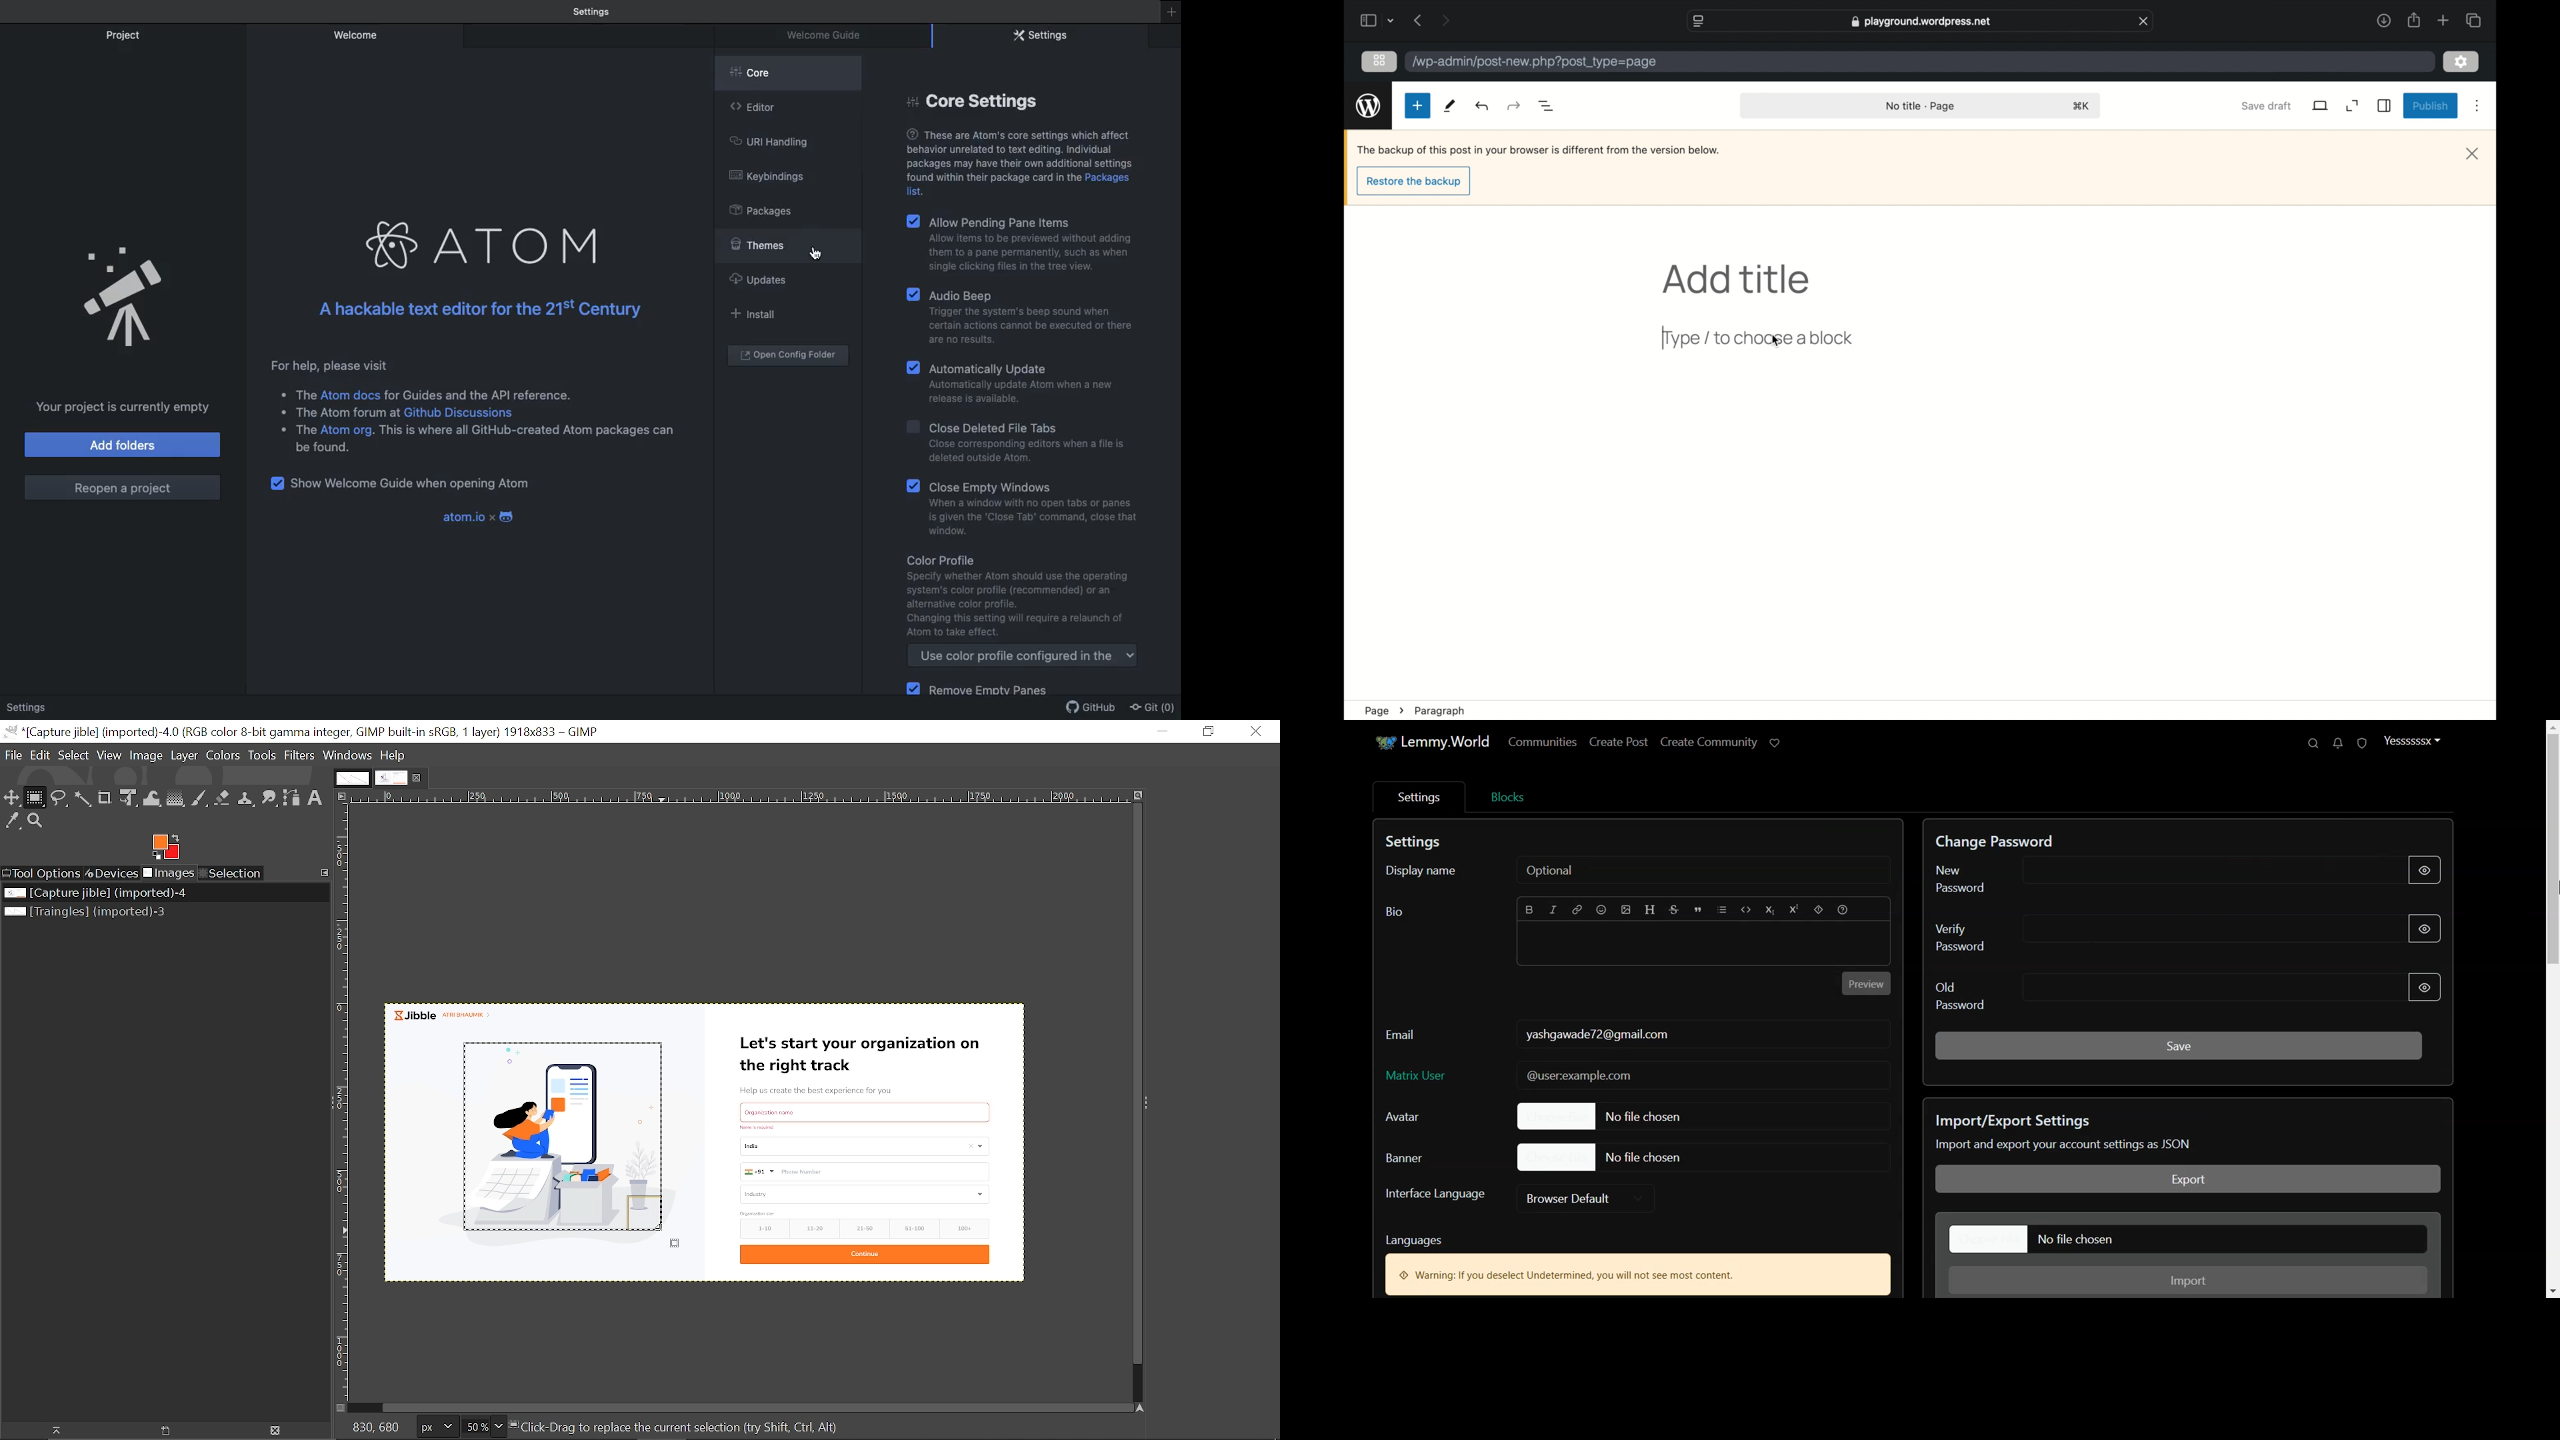  What do you see at coordinates (244, 798) in the screenshot?
I see `Clone tool` at bounding box center [244, 798].